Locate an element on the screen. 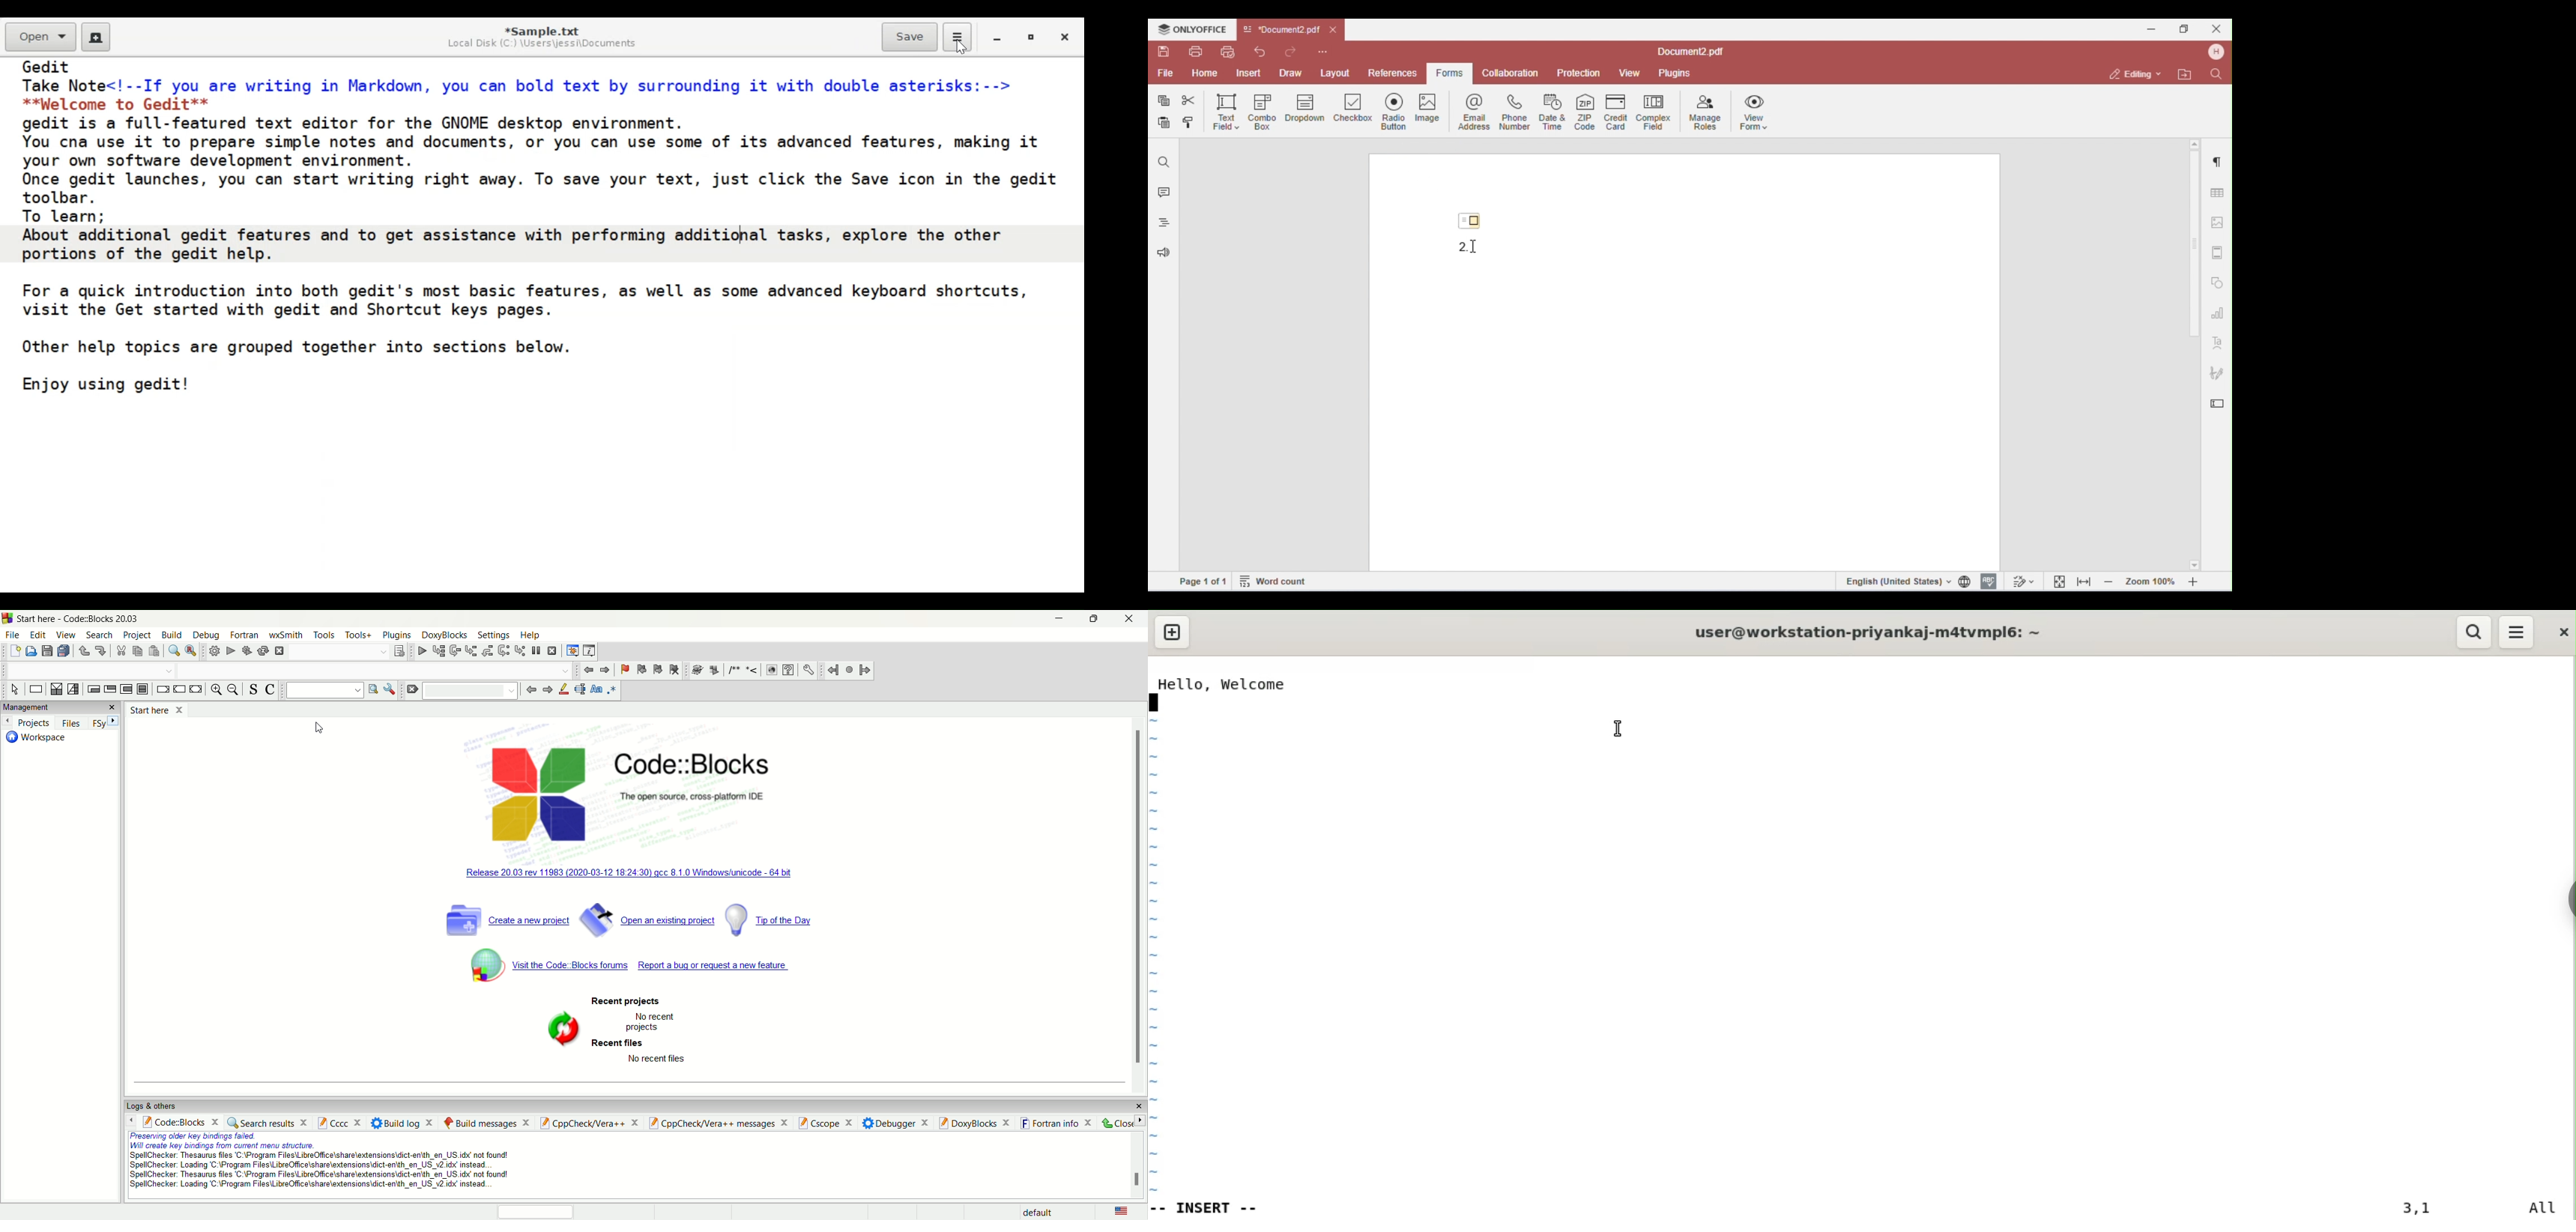  all is located at coordinates (2548, 1207).